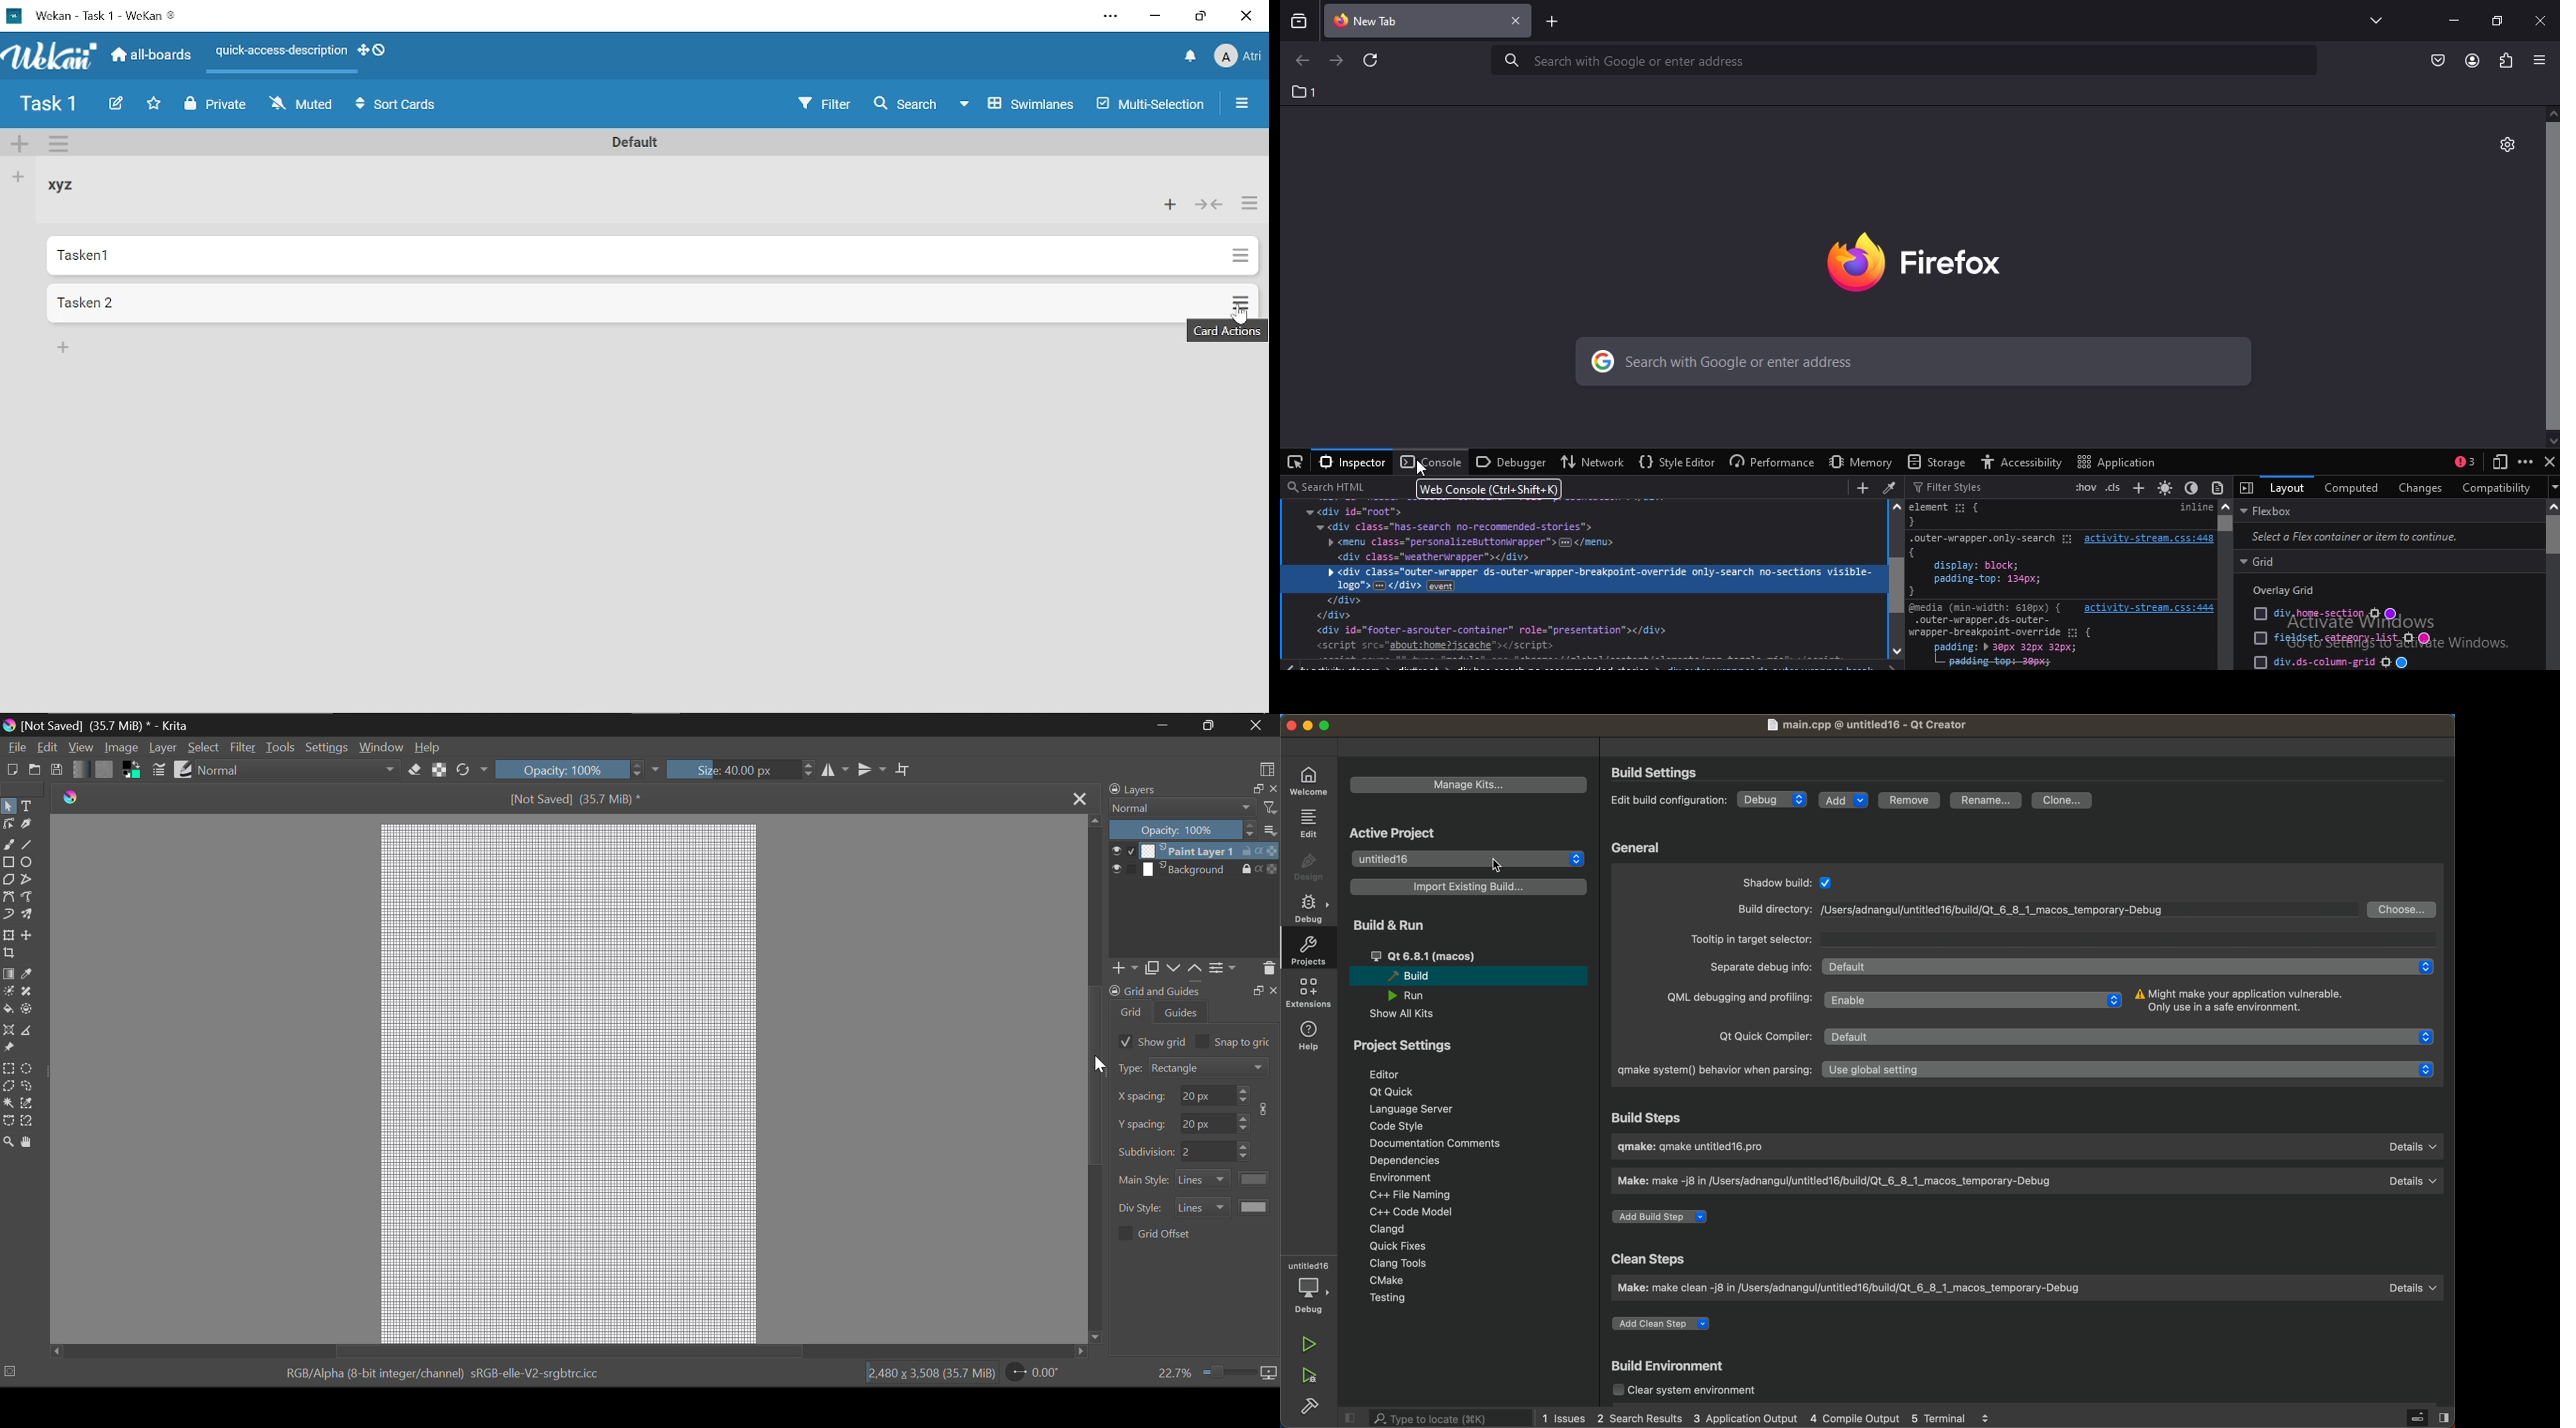  I want to click on restore tab, so click(2496, 20).